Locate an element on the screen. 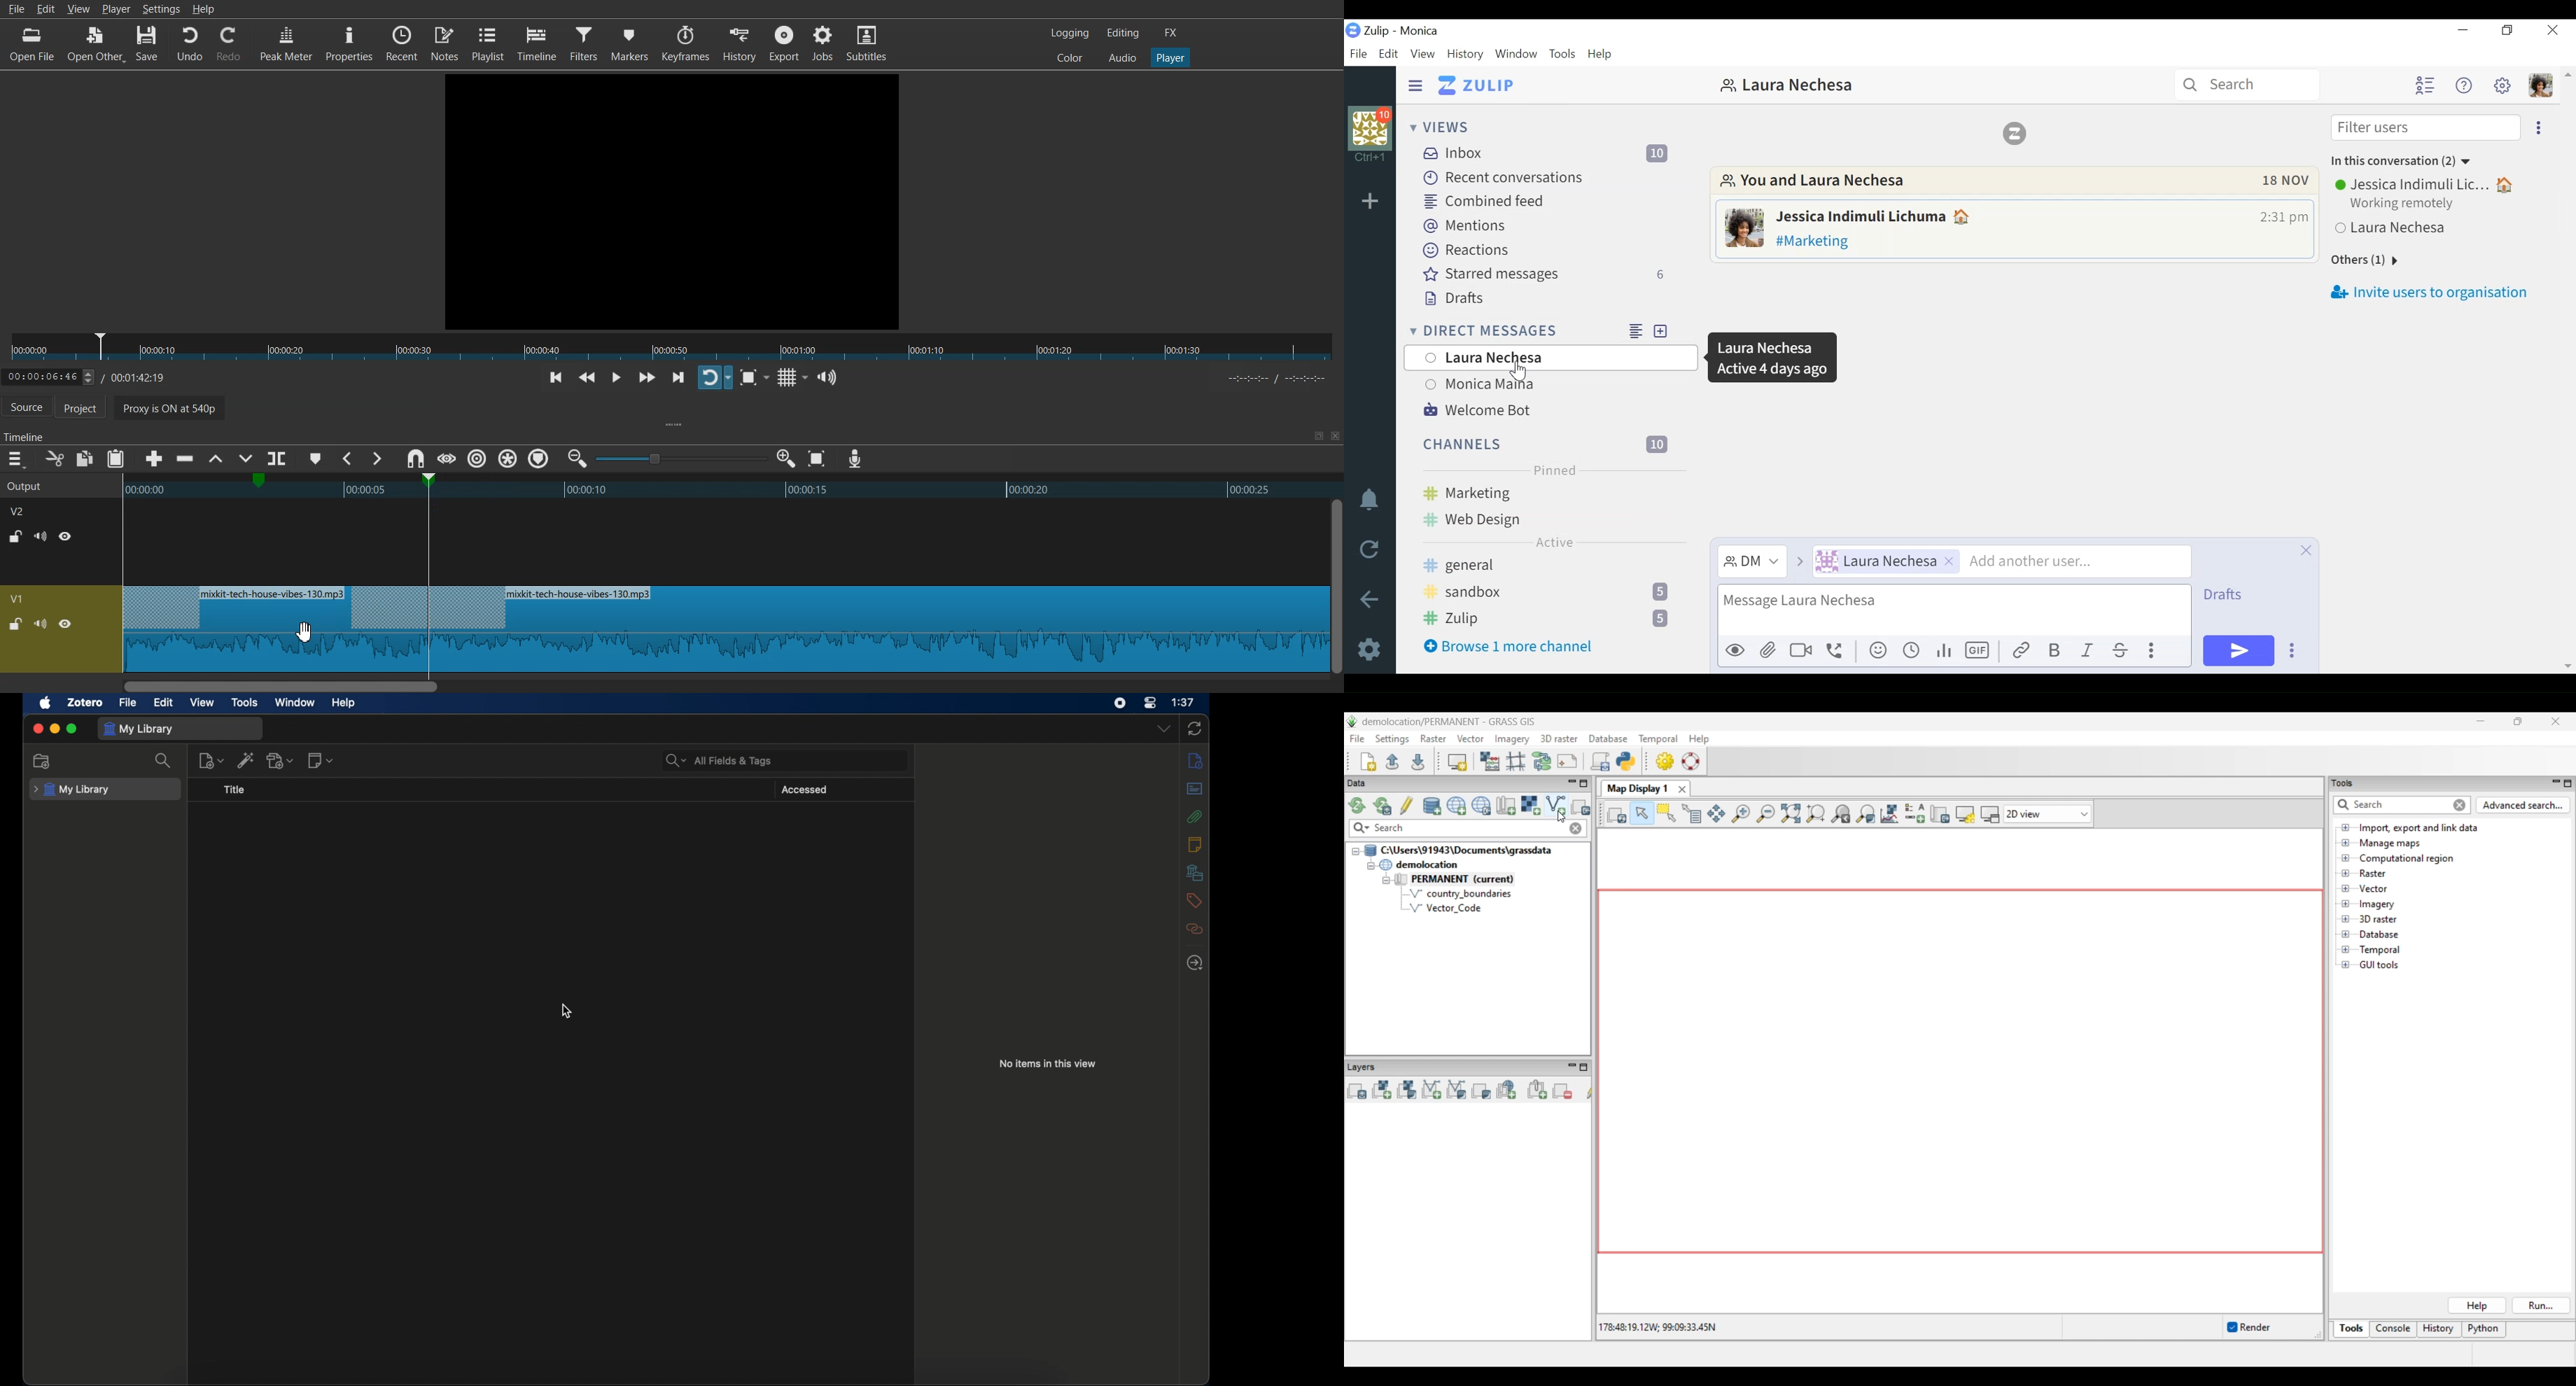 The width and height of the screenshot is (2576, 1400). zotero is located at coordinates (86, 702).